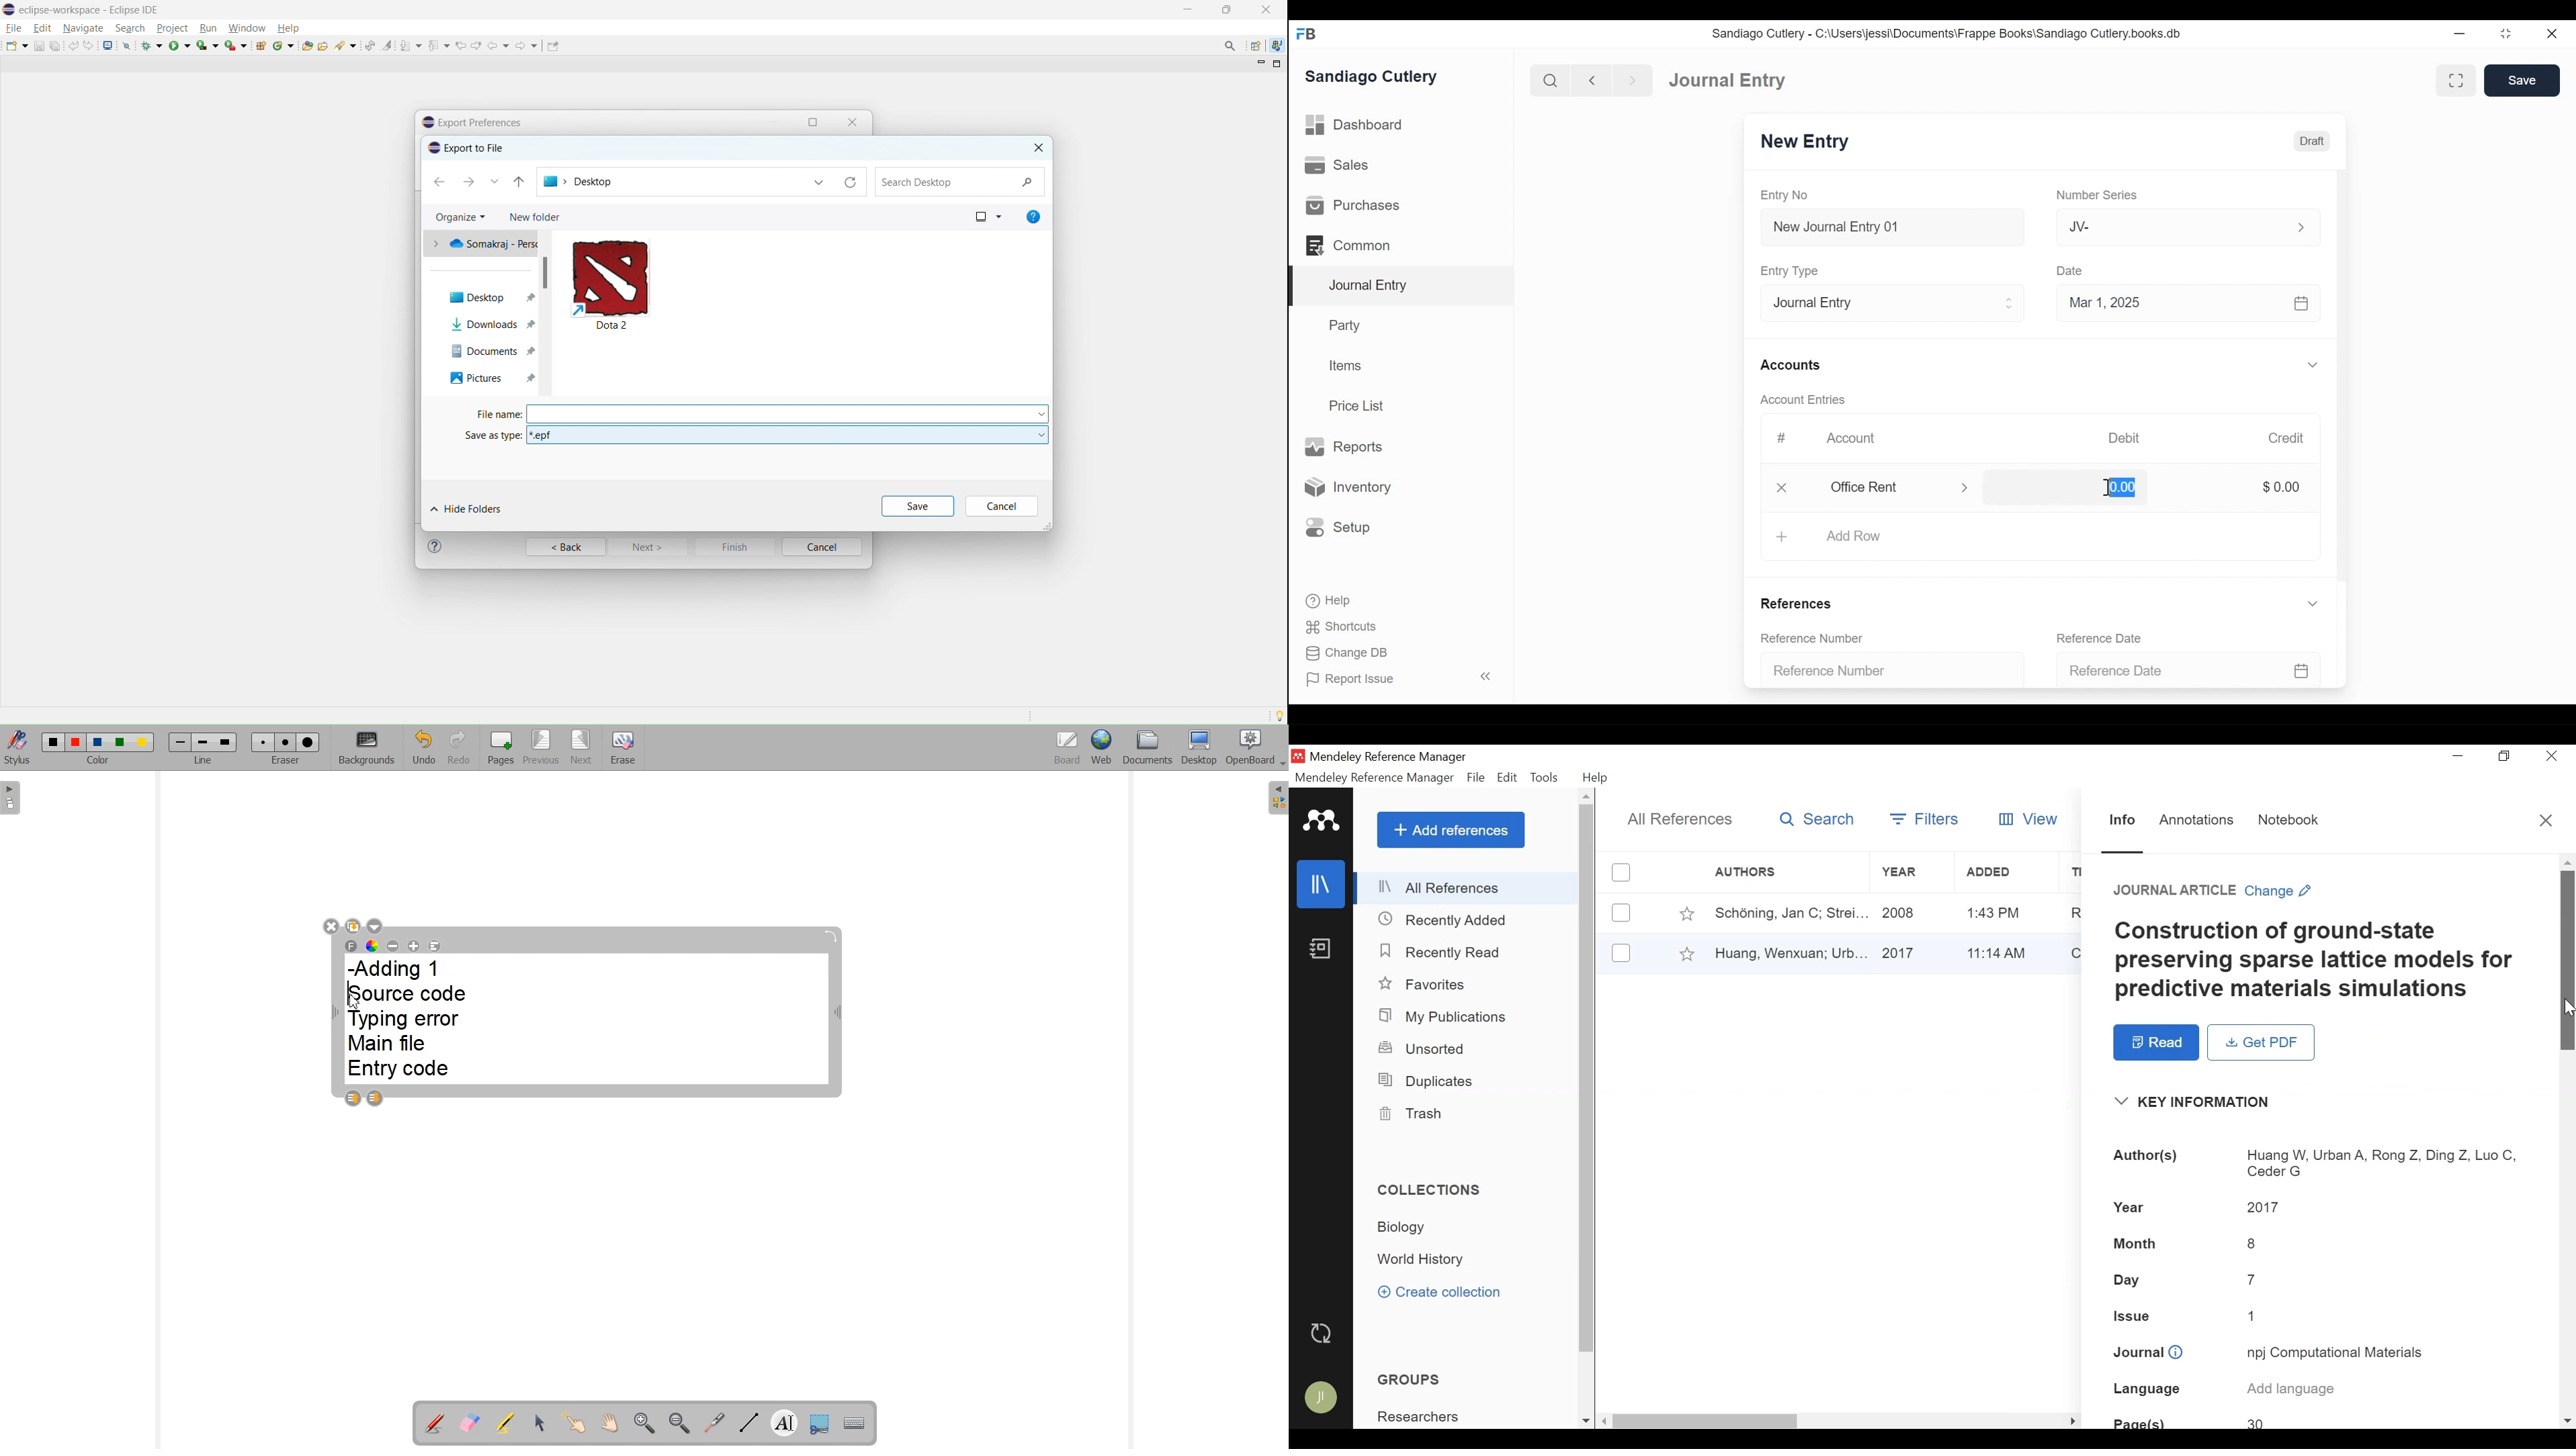 This screenshot has width=2576, height=1456. What do you see at coordinates (82, 29) in the screenshot?
I see `navigate` at bounding box center [82, 29].